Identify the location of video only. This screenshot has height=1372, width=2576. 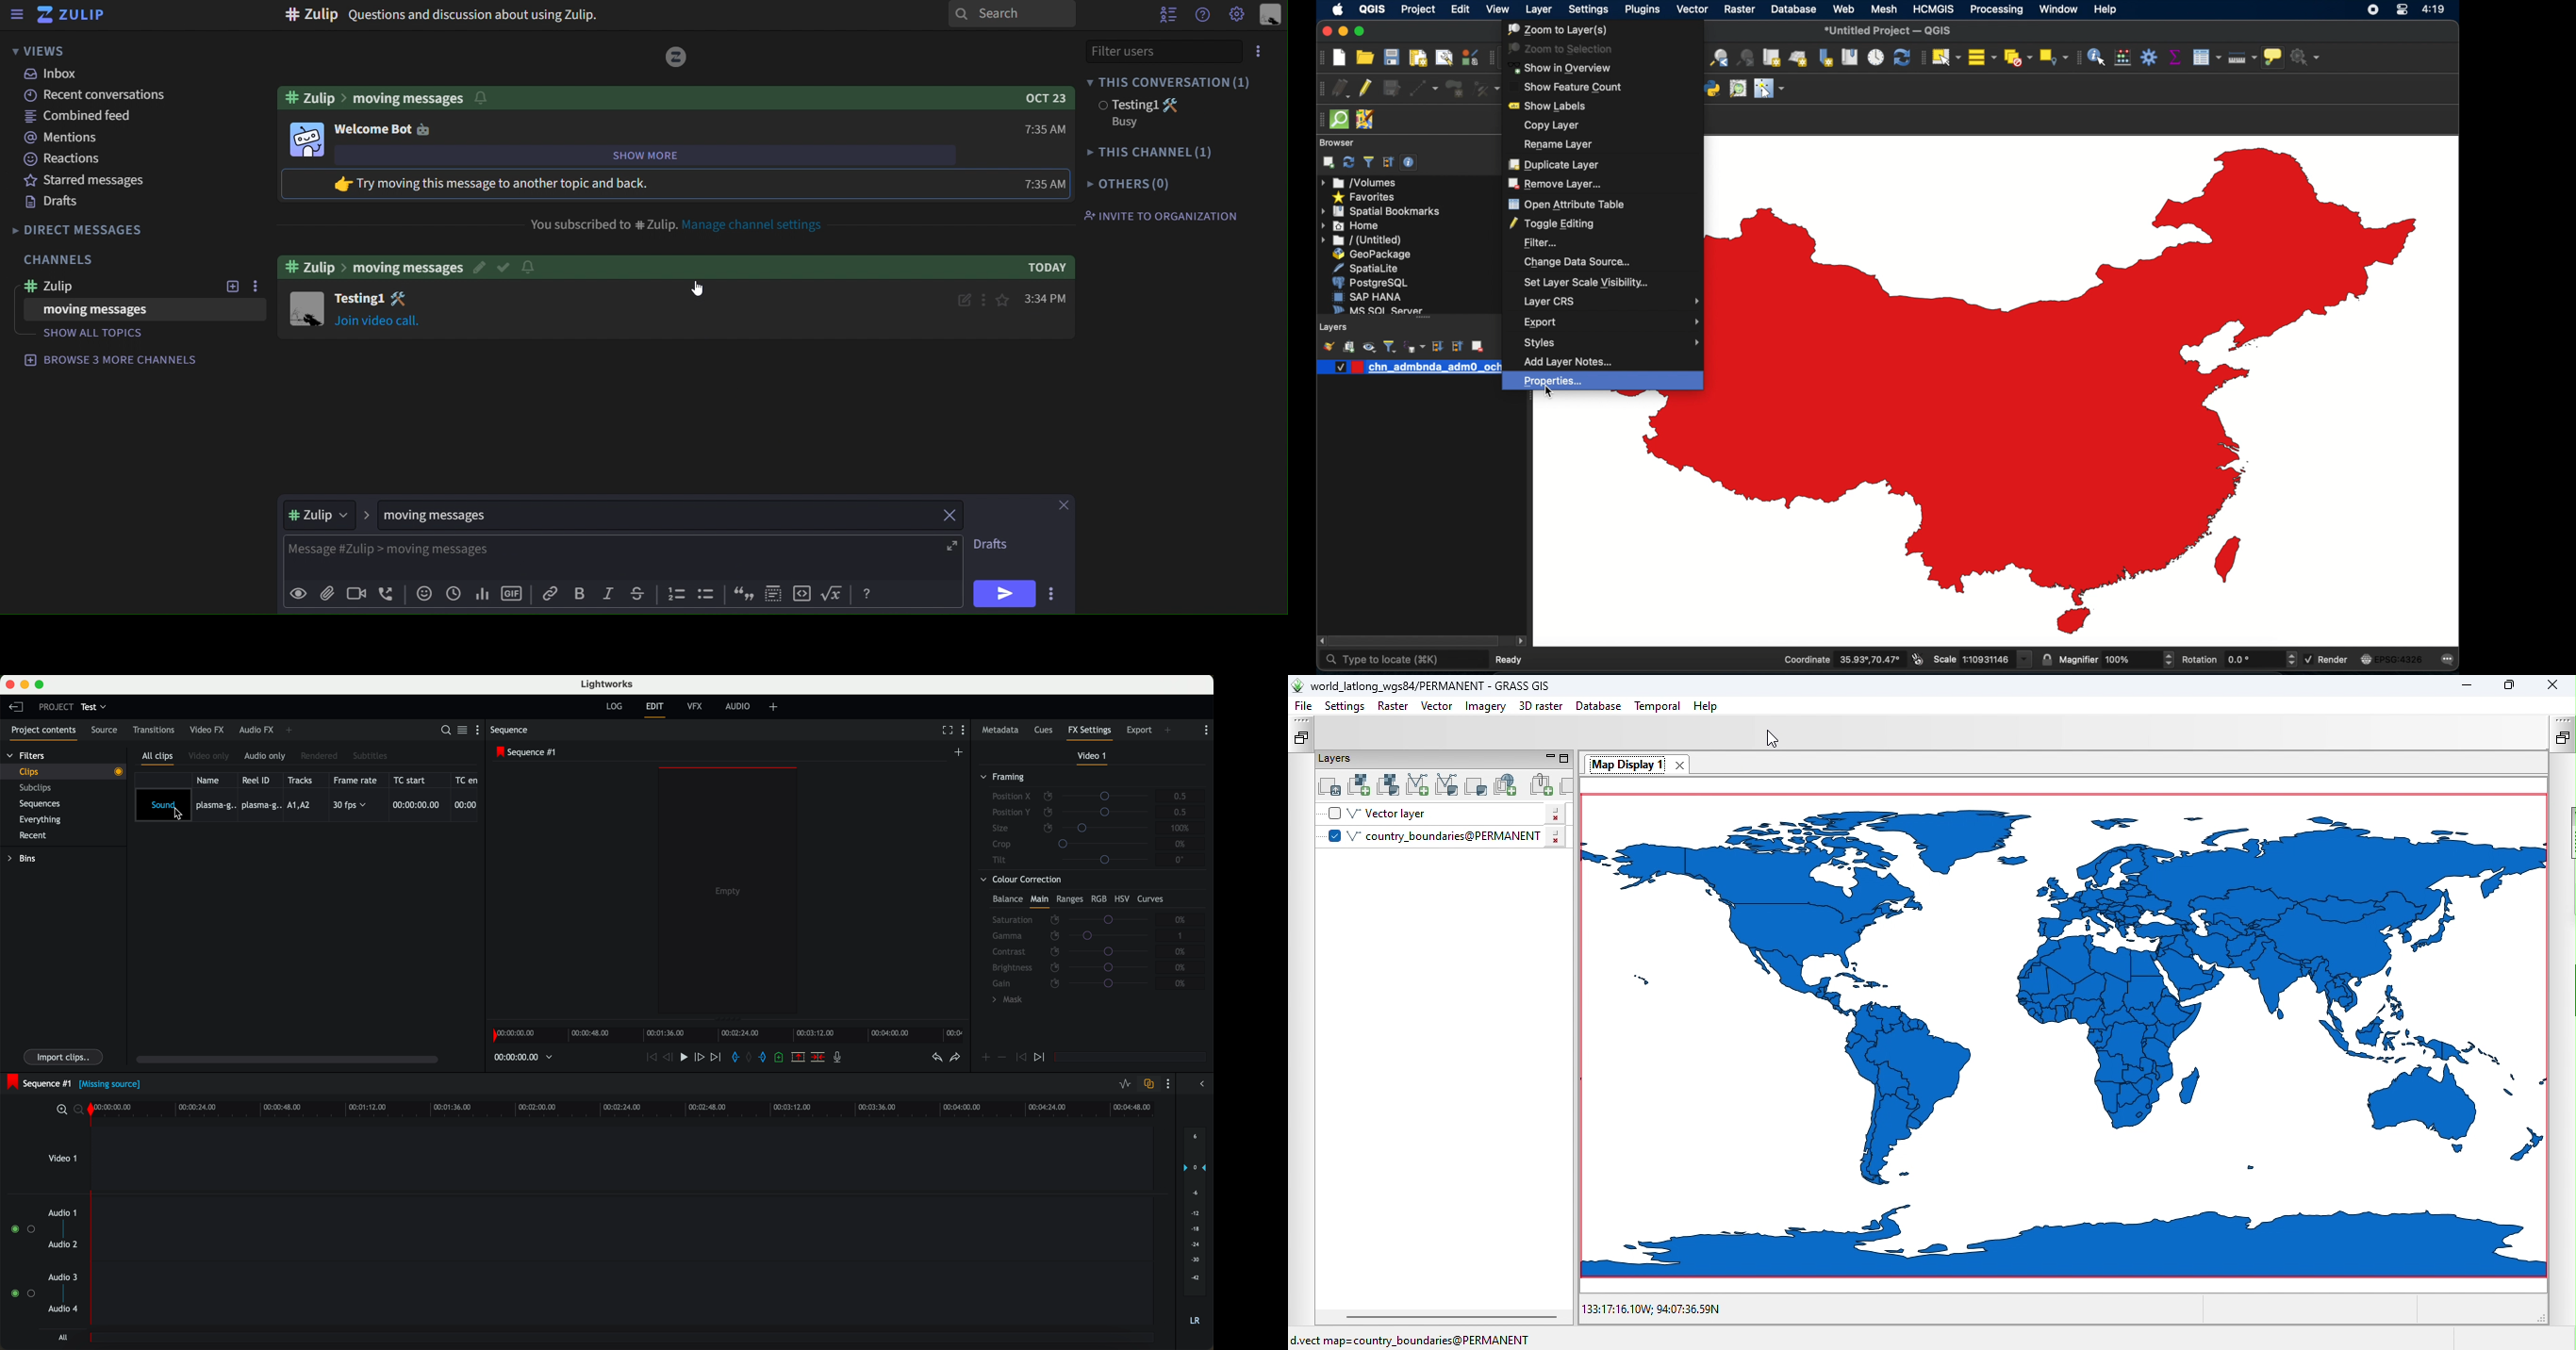
(211, 756).